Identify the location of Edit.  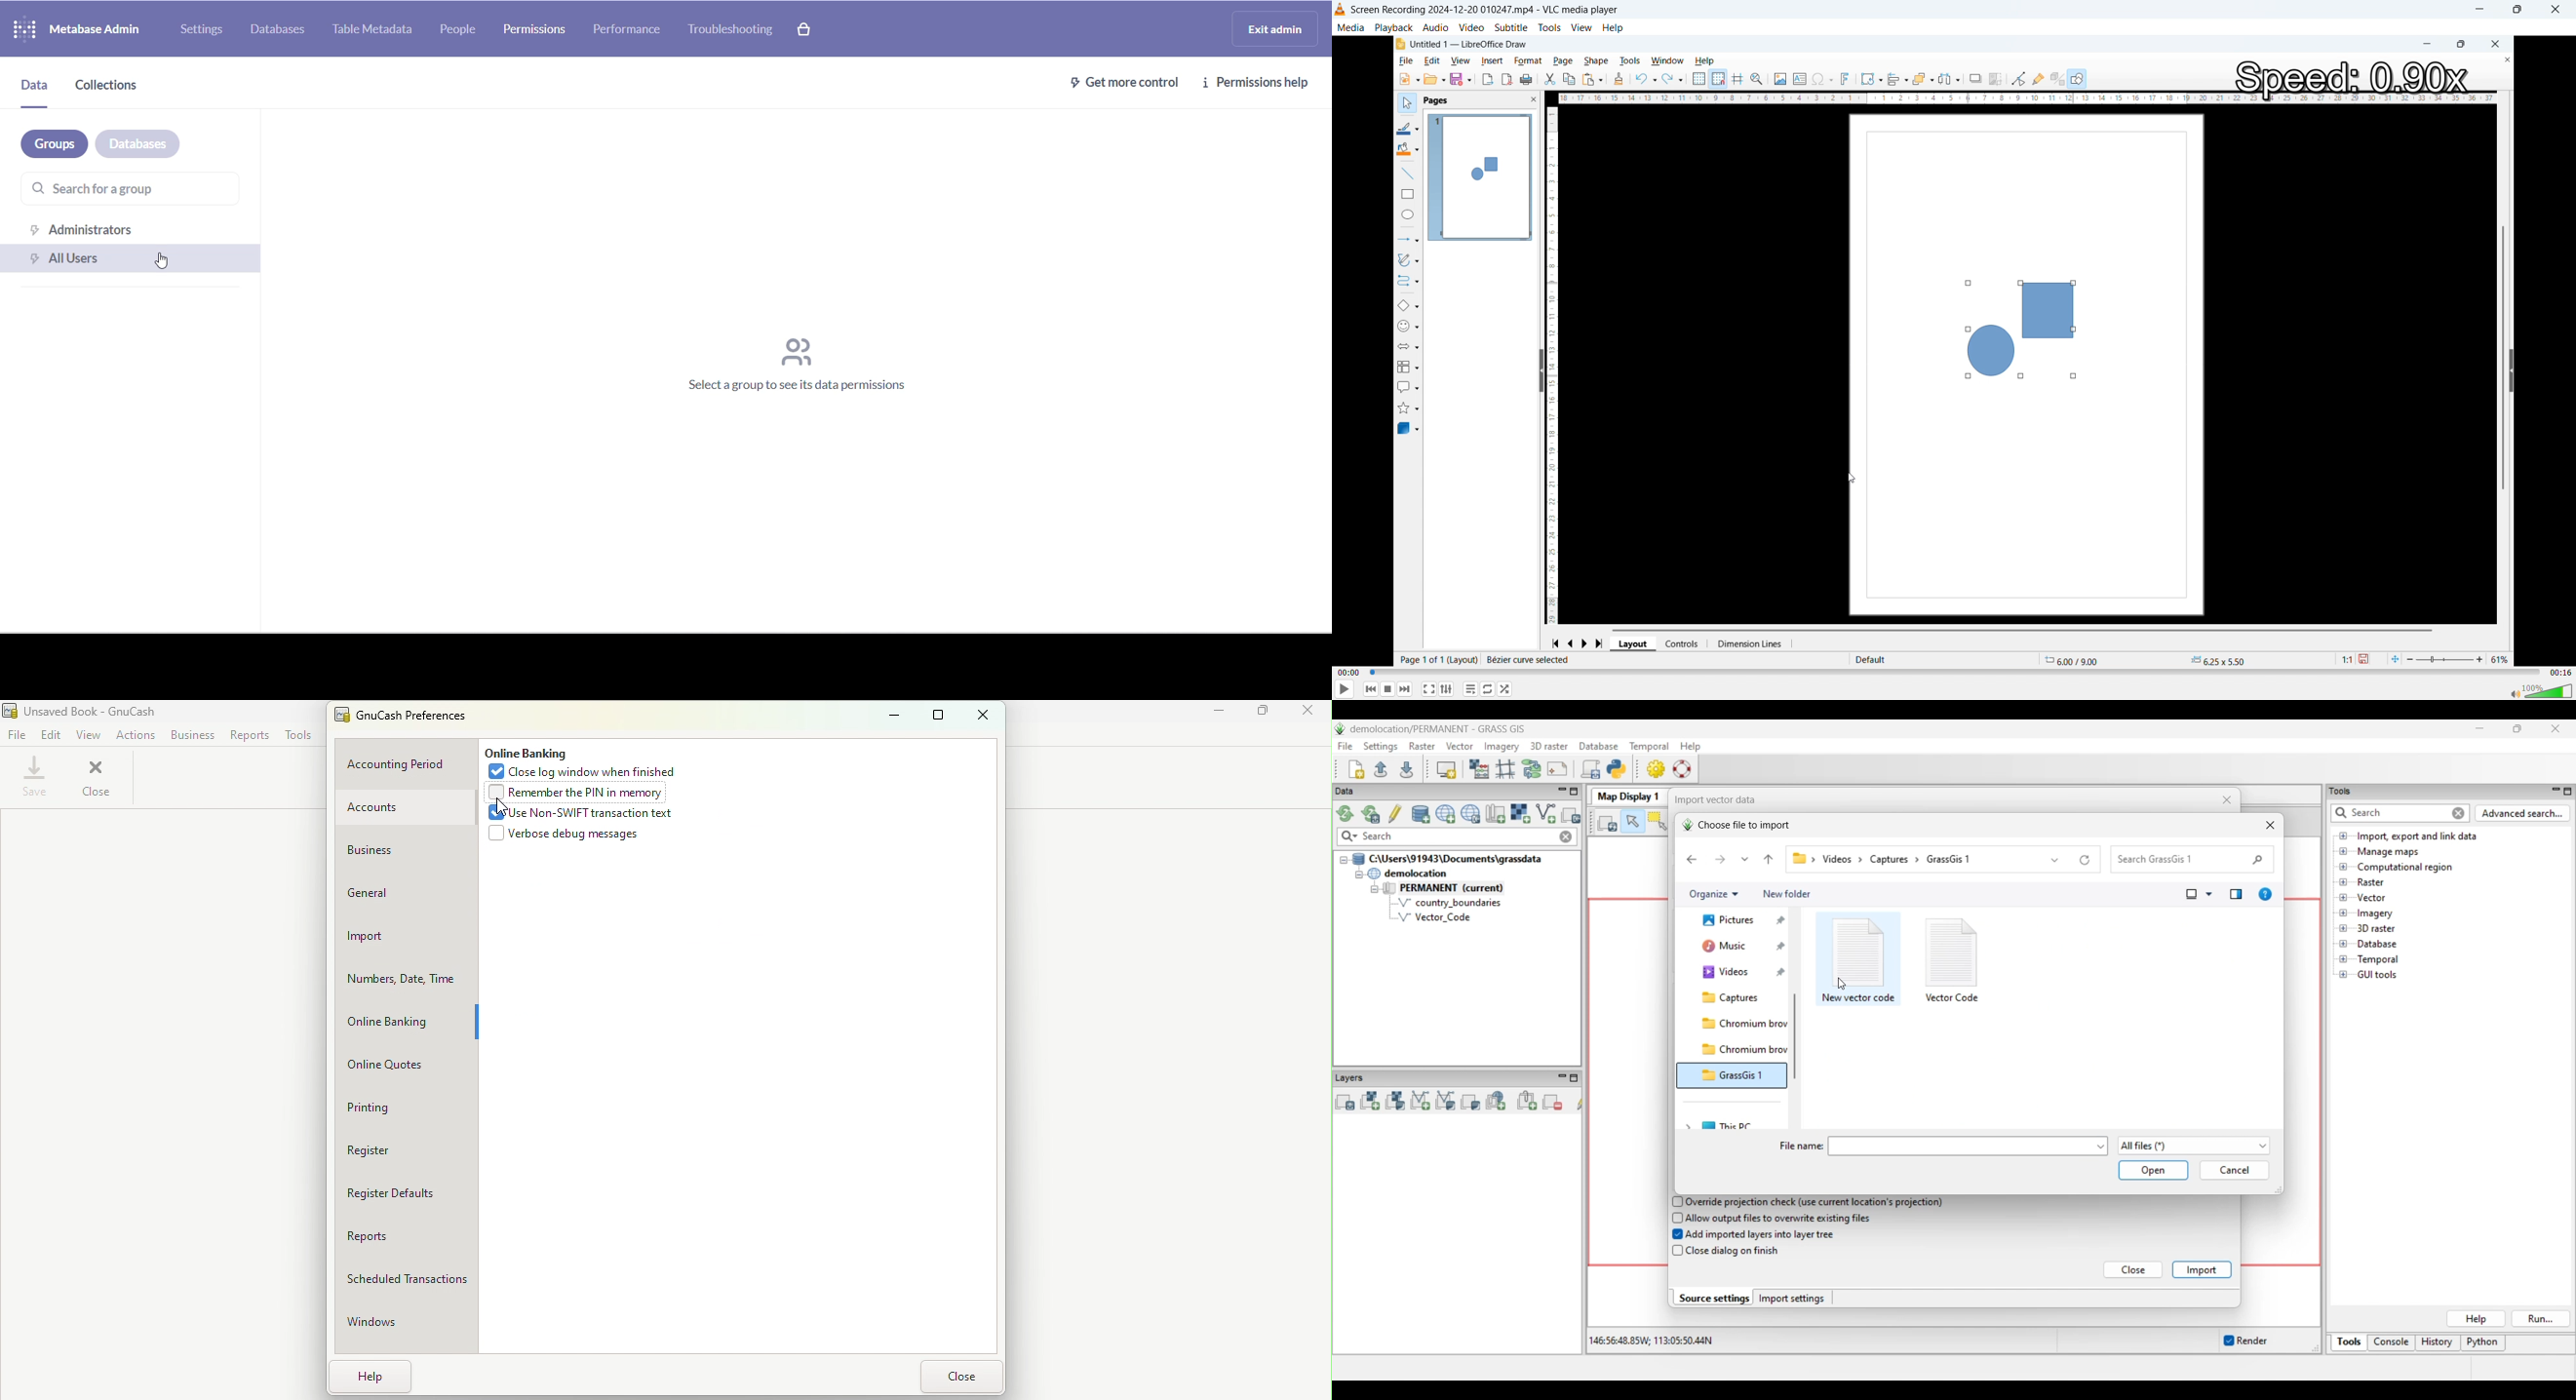
(51, 735).